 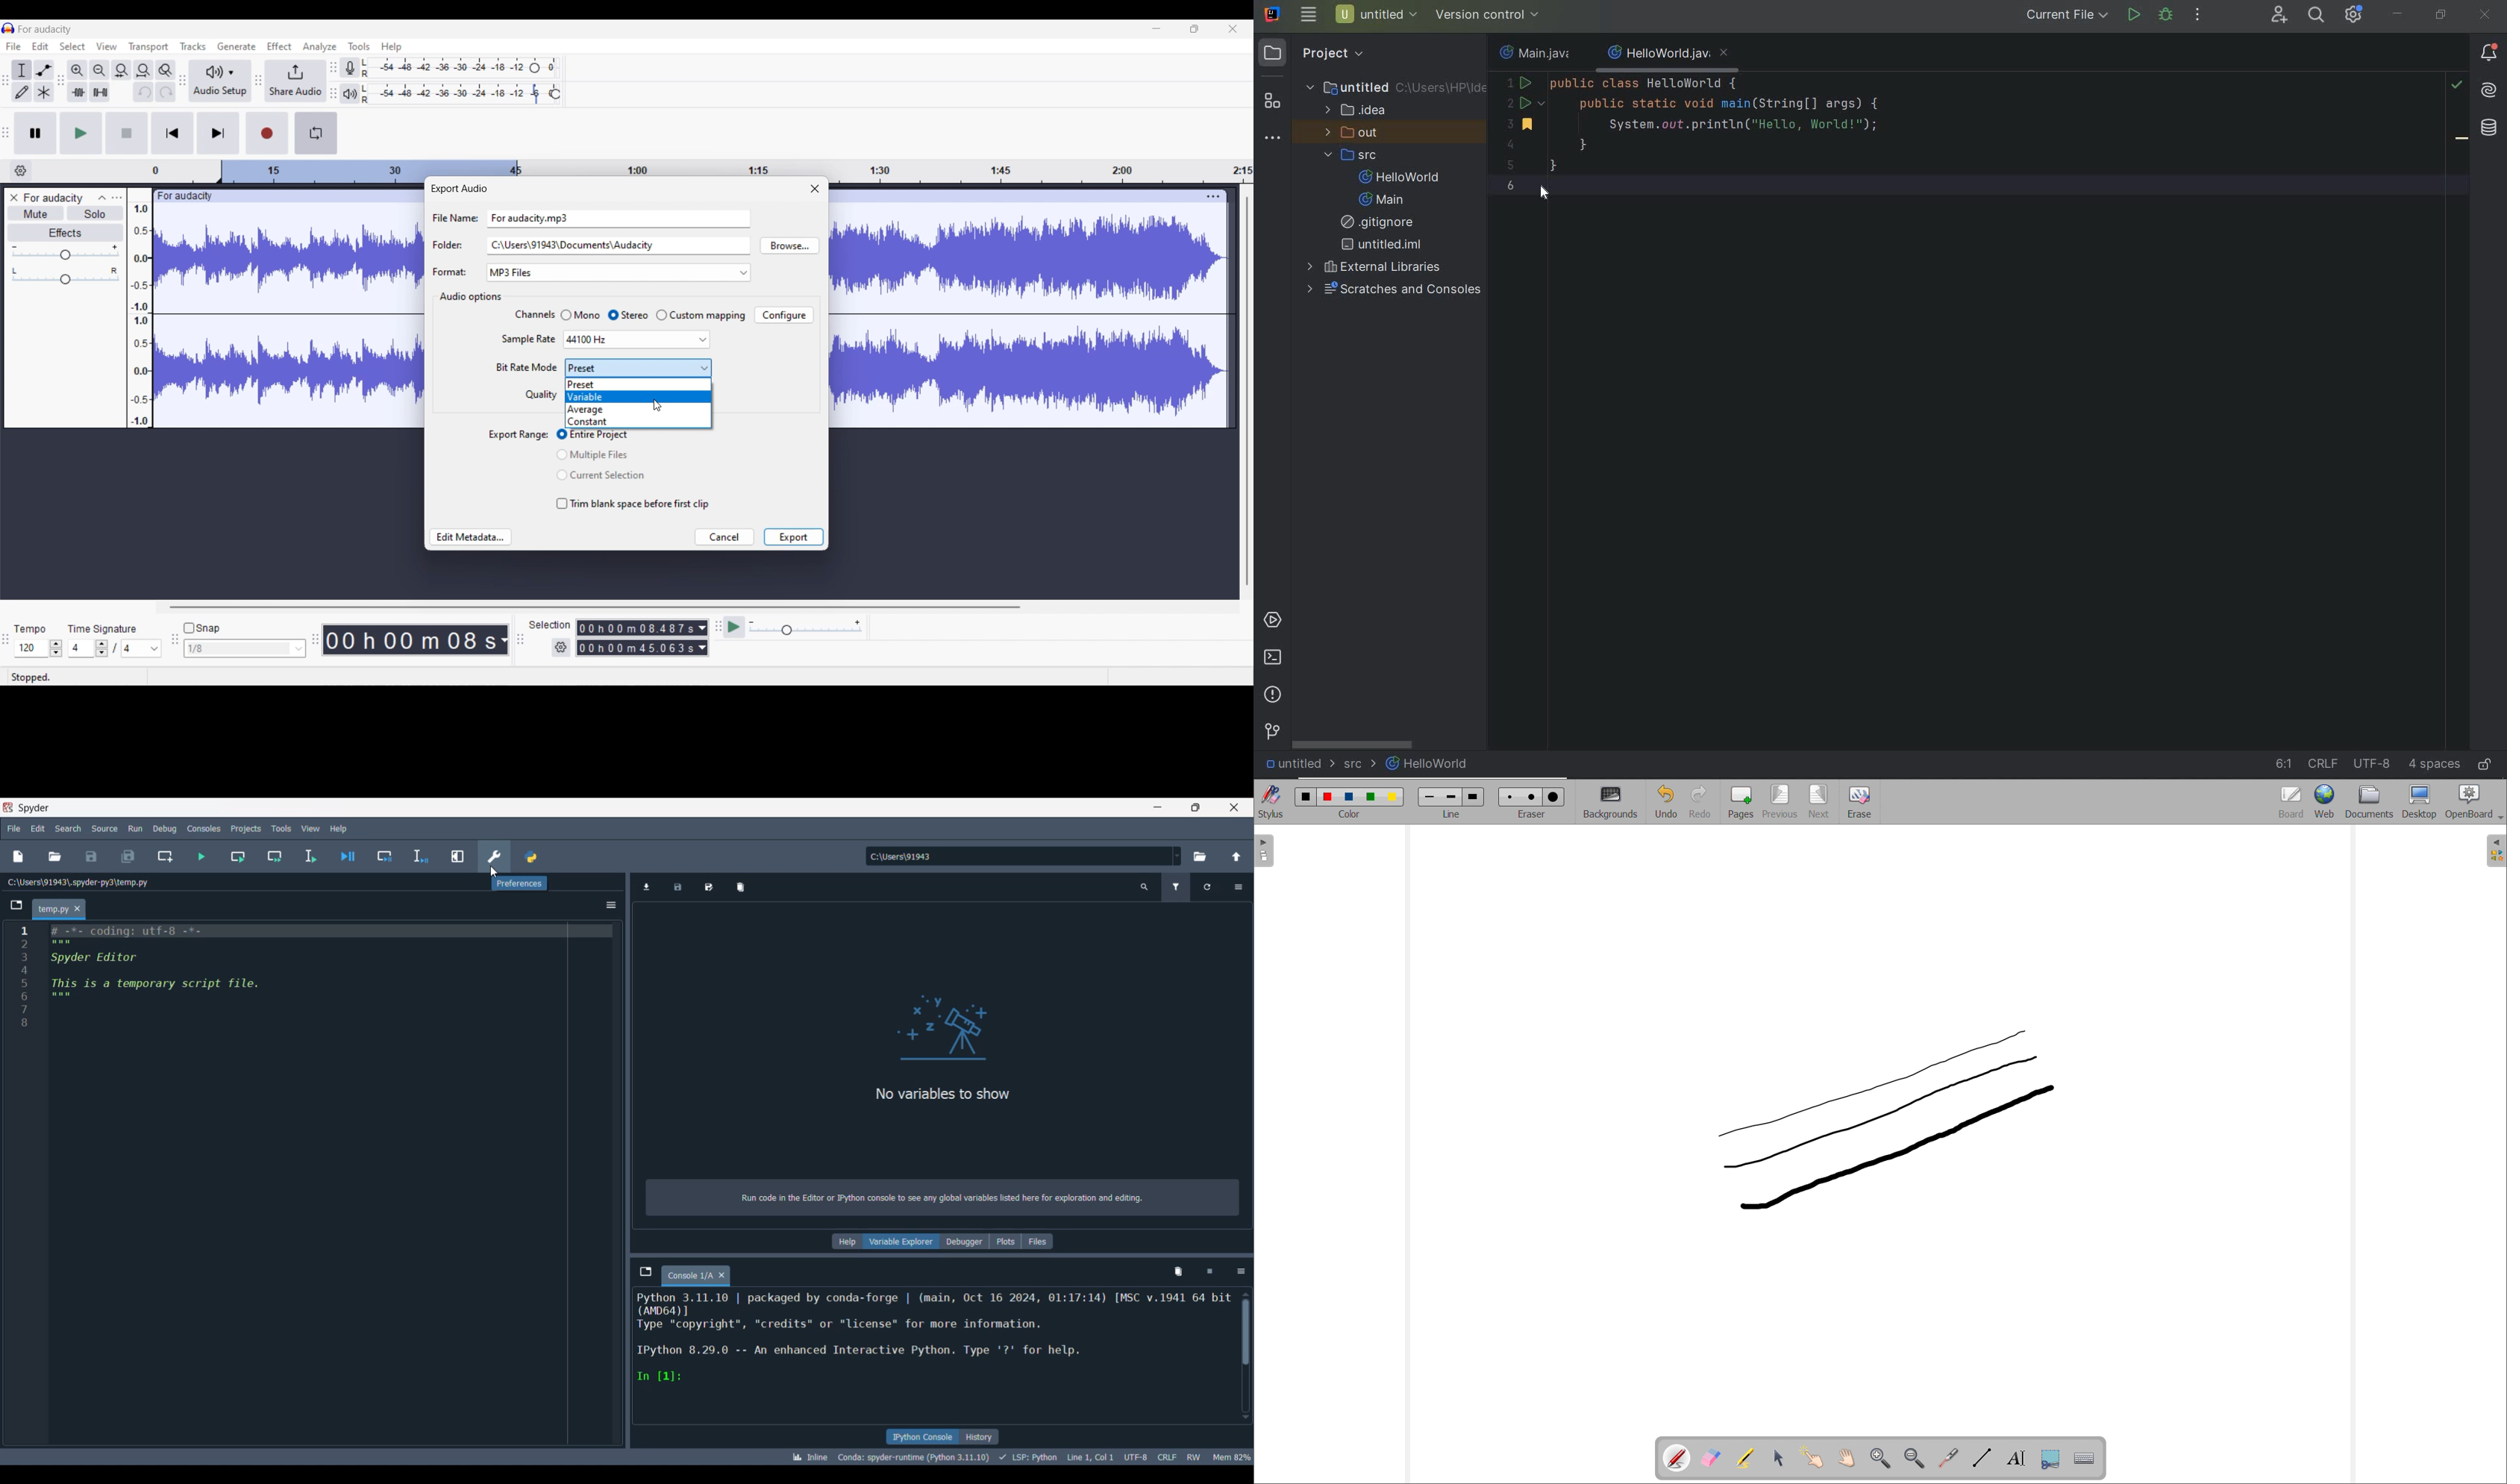 What do you see at coordinates (44, 92) in the screenshot?
I see `Multi-tool` at bounding box center [44, 92].